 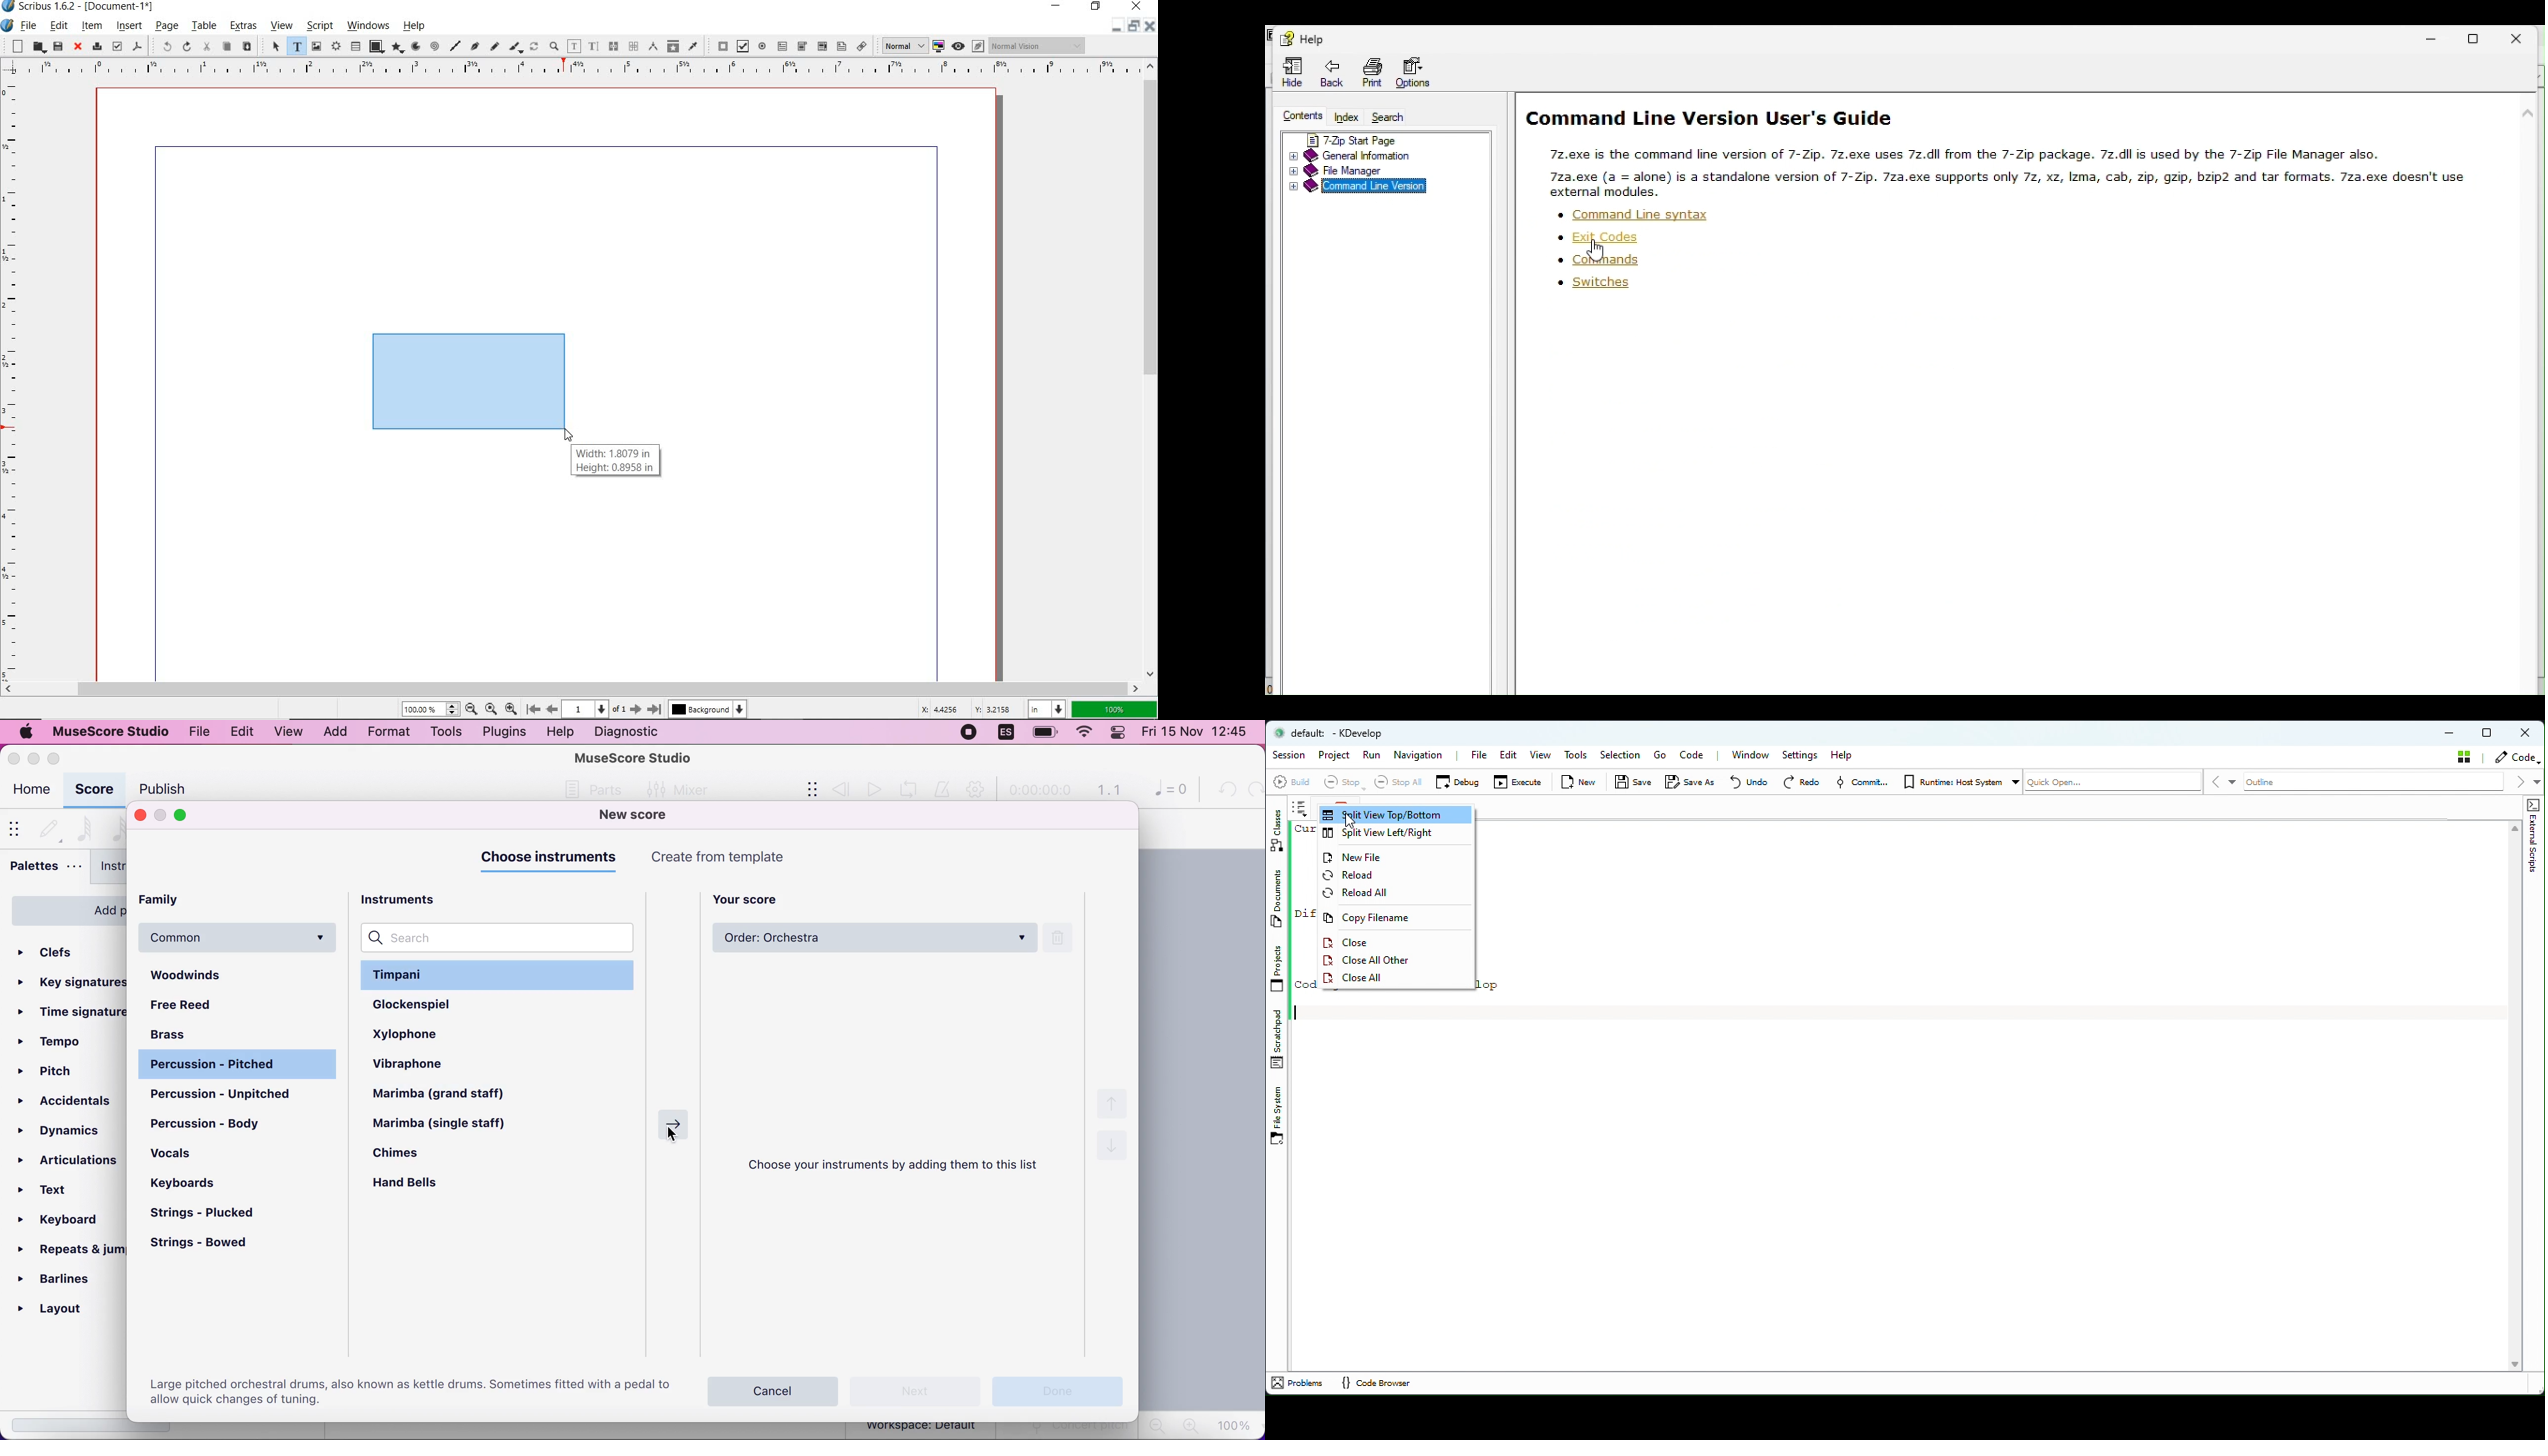 I want to click on Switches, so click(x=1582, y=287).